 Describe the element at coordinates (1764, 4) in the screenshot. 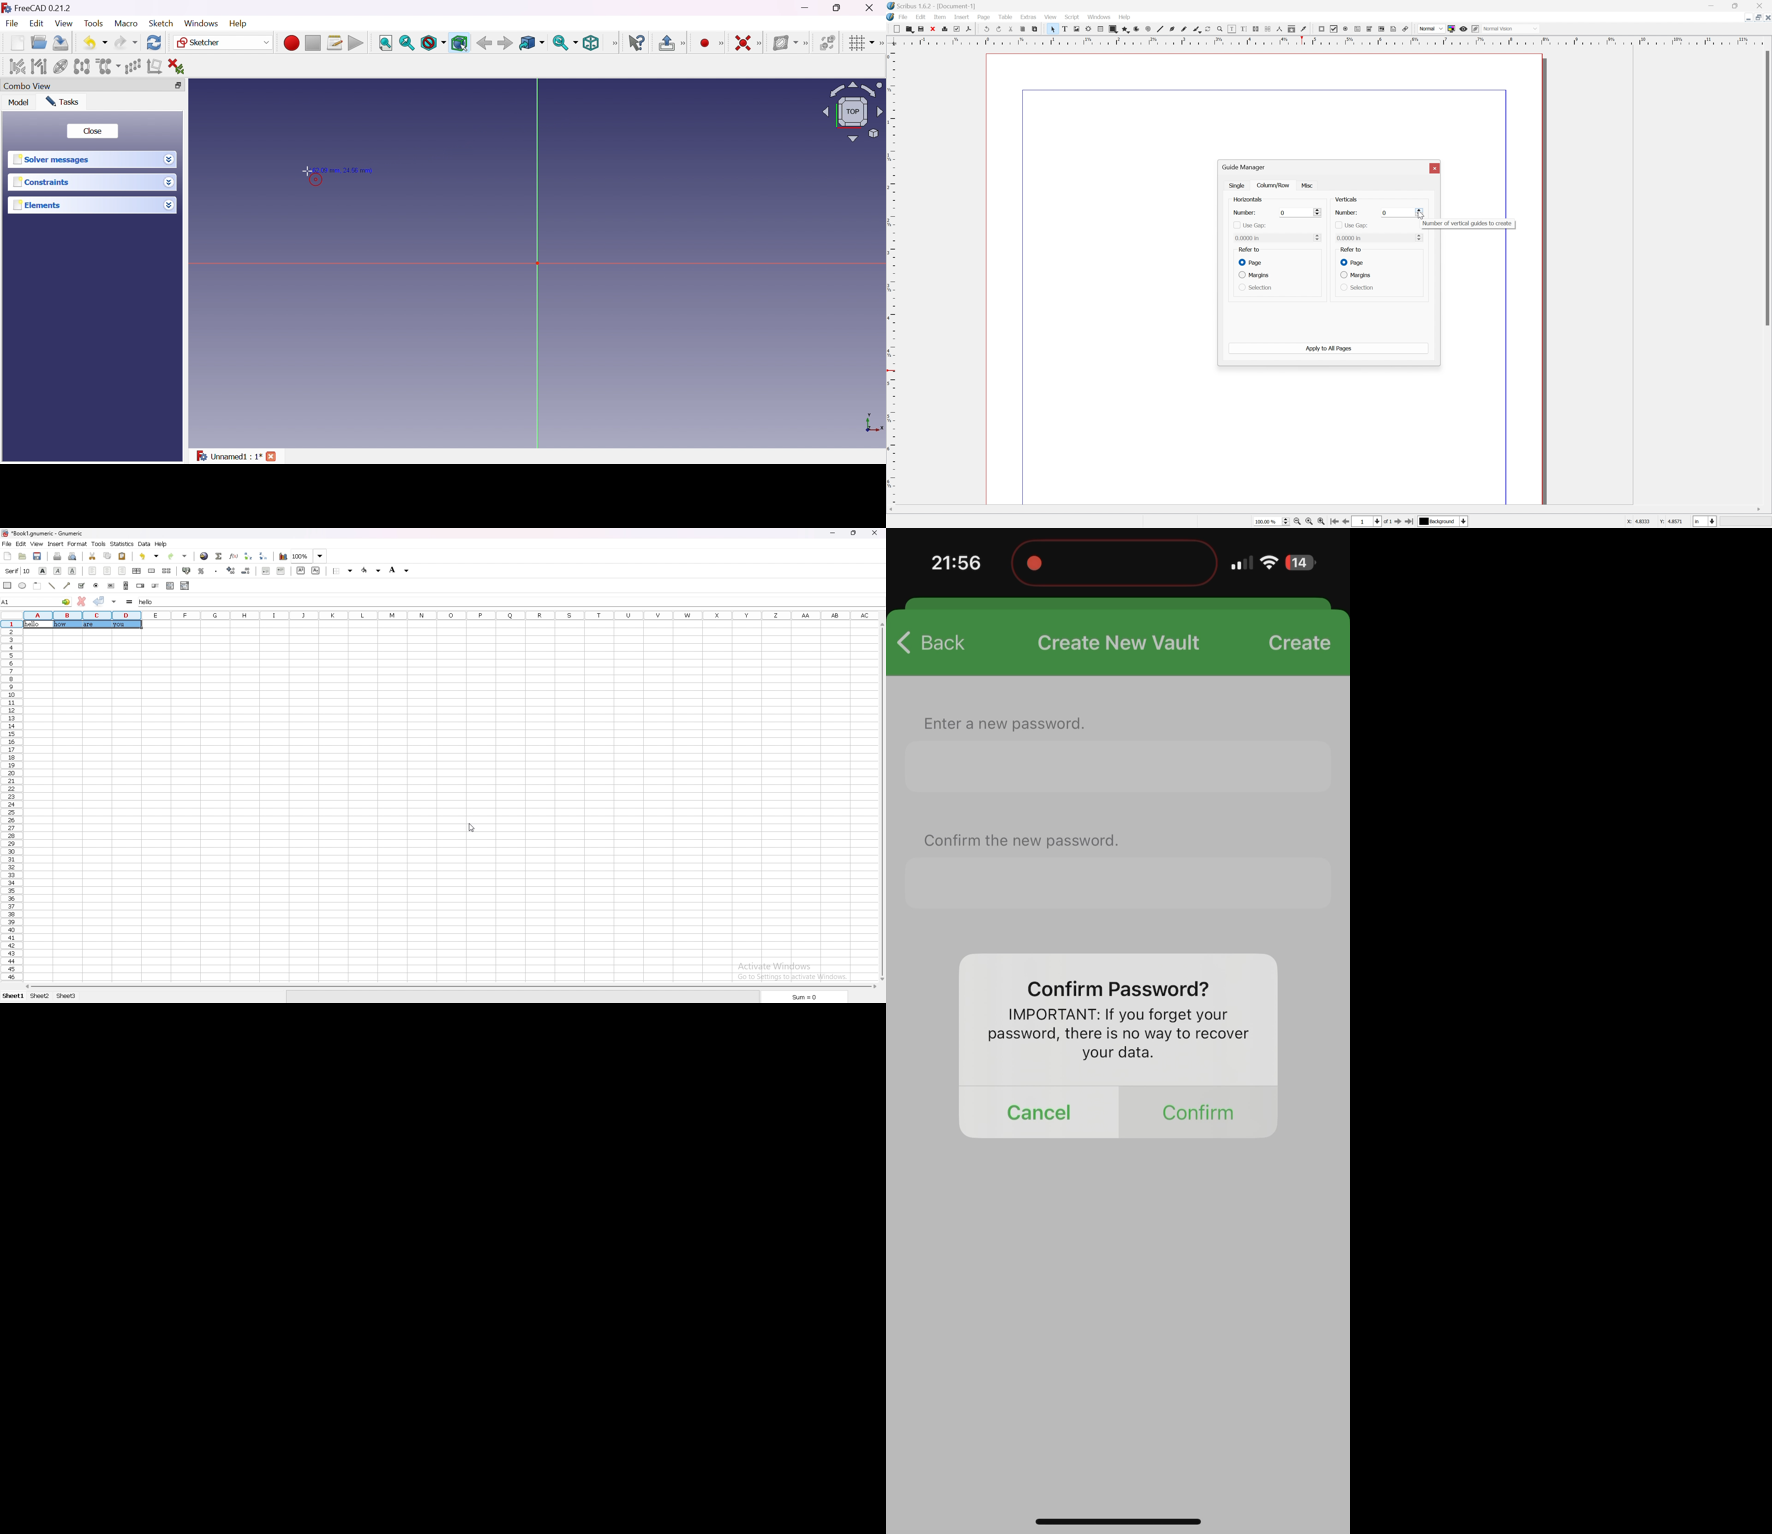

I see `close` at that location.